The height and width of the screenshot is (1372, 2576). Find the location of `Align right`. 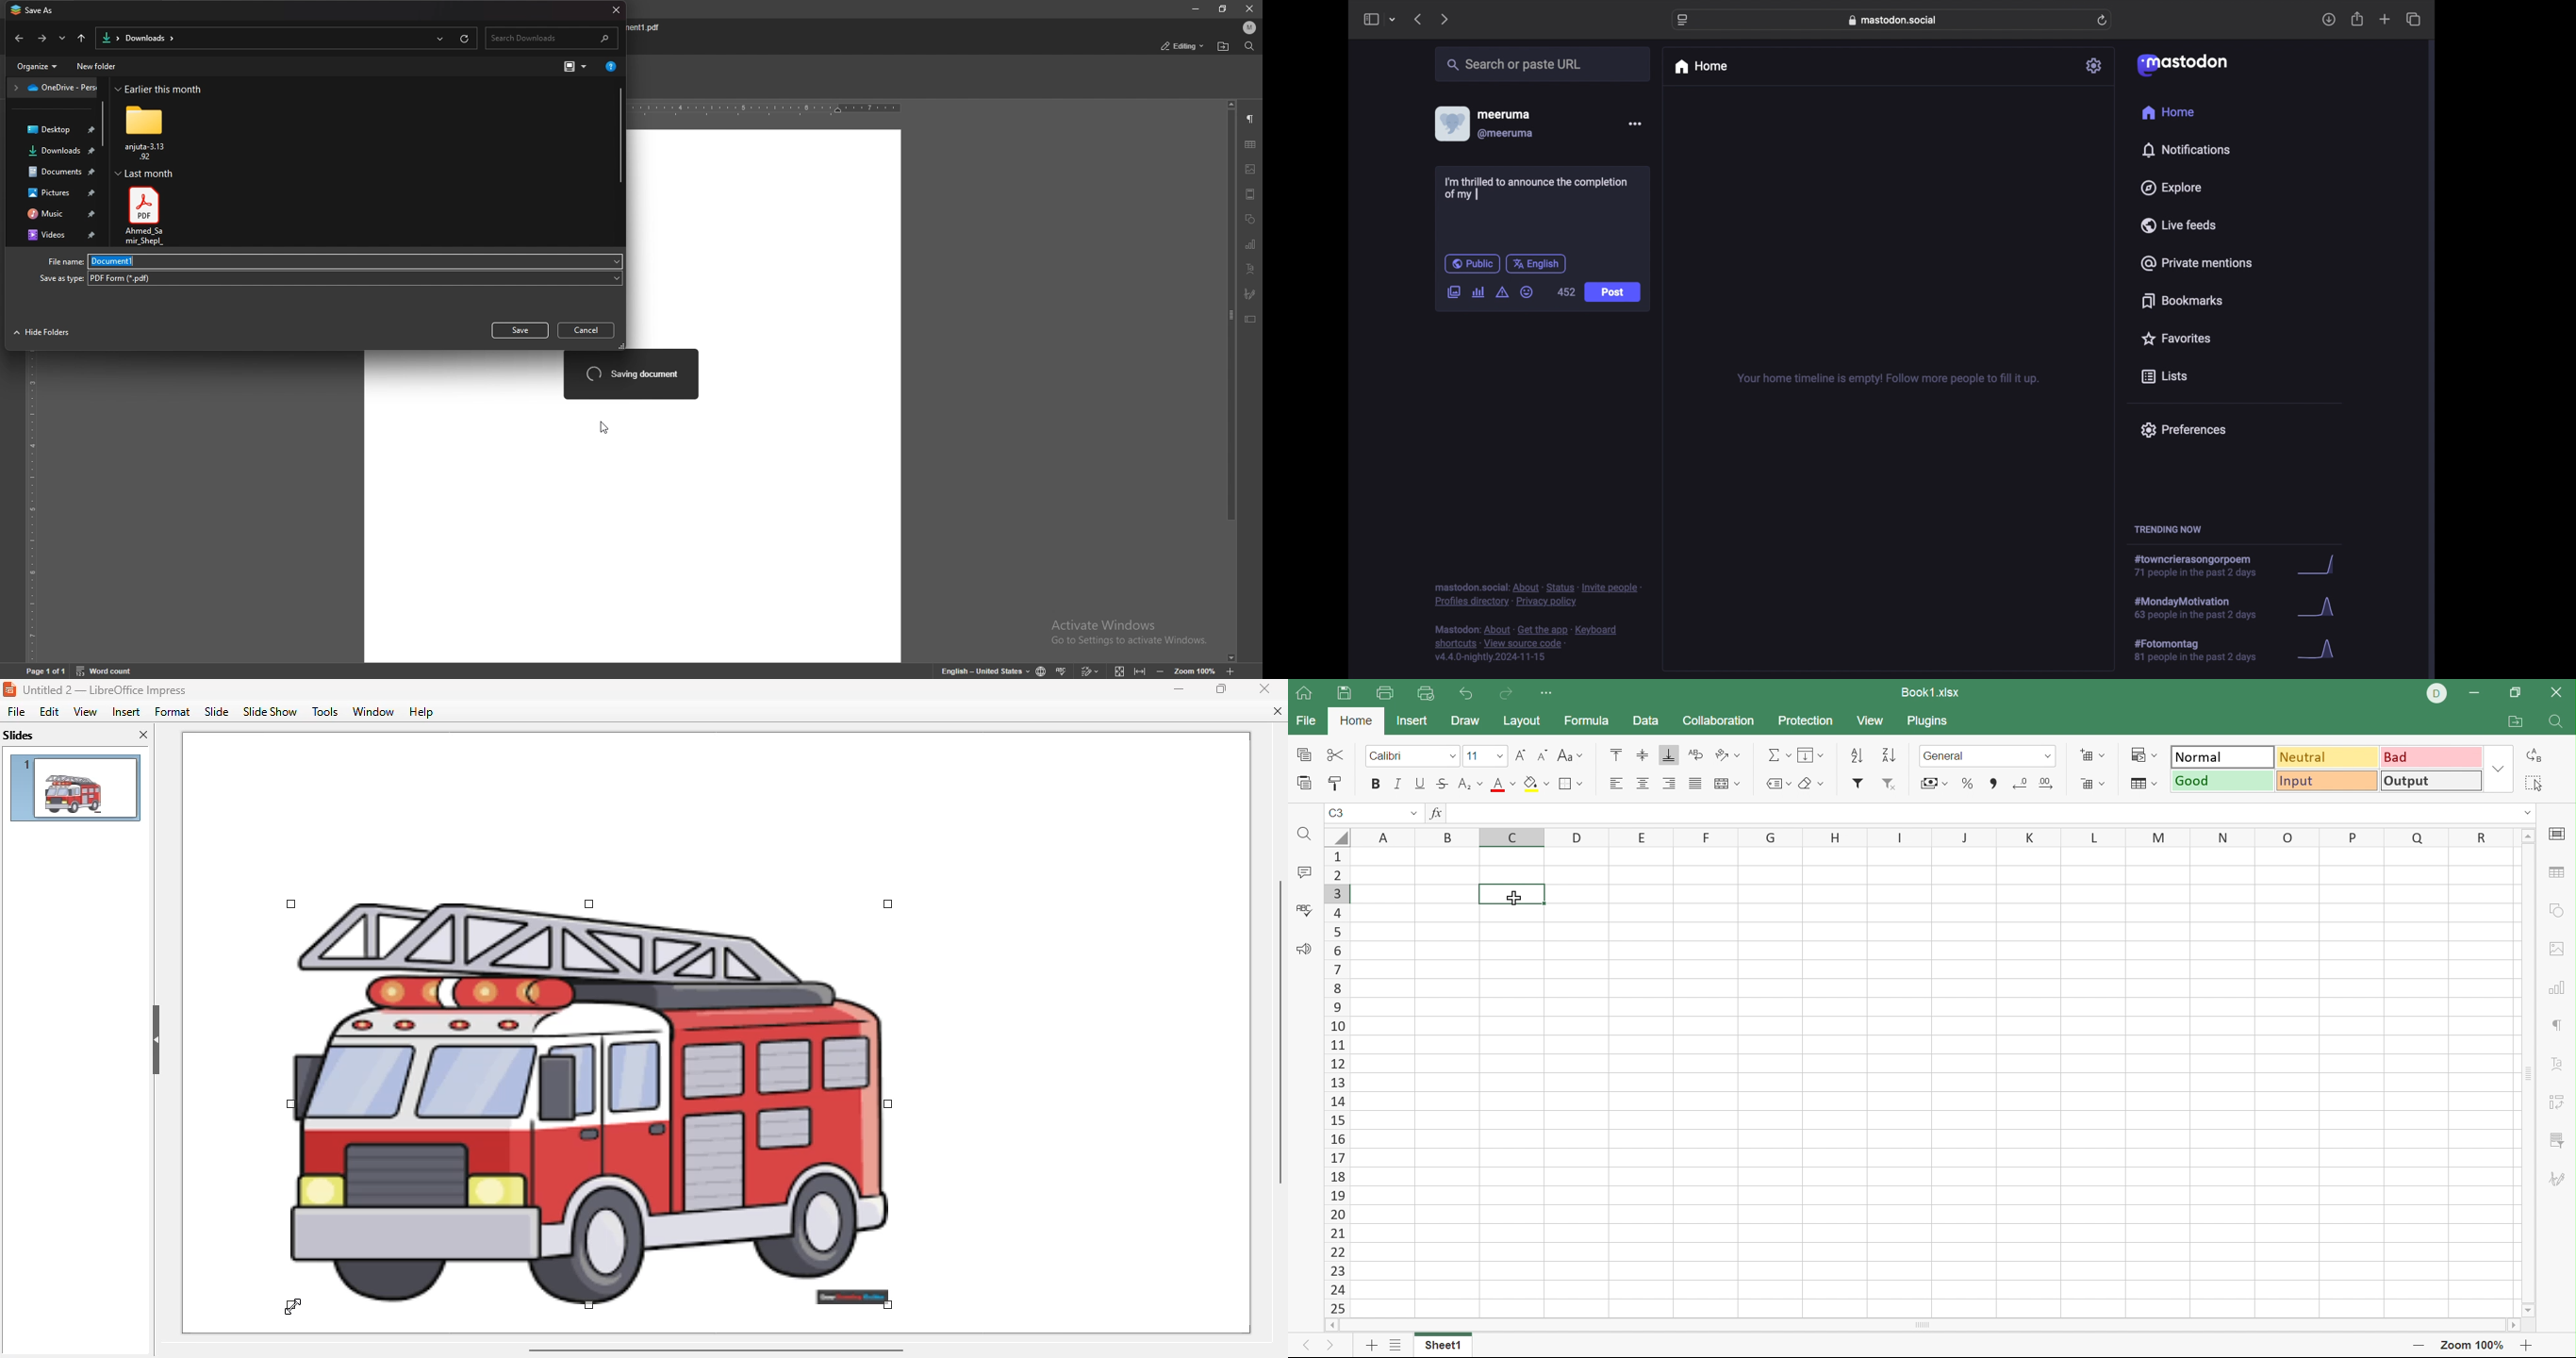

Align right is located at coordinates (1668, 783).